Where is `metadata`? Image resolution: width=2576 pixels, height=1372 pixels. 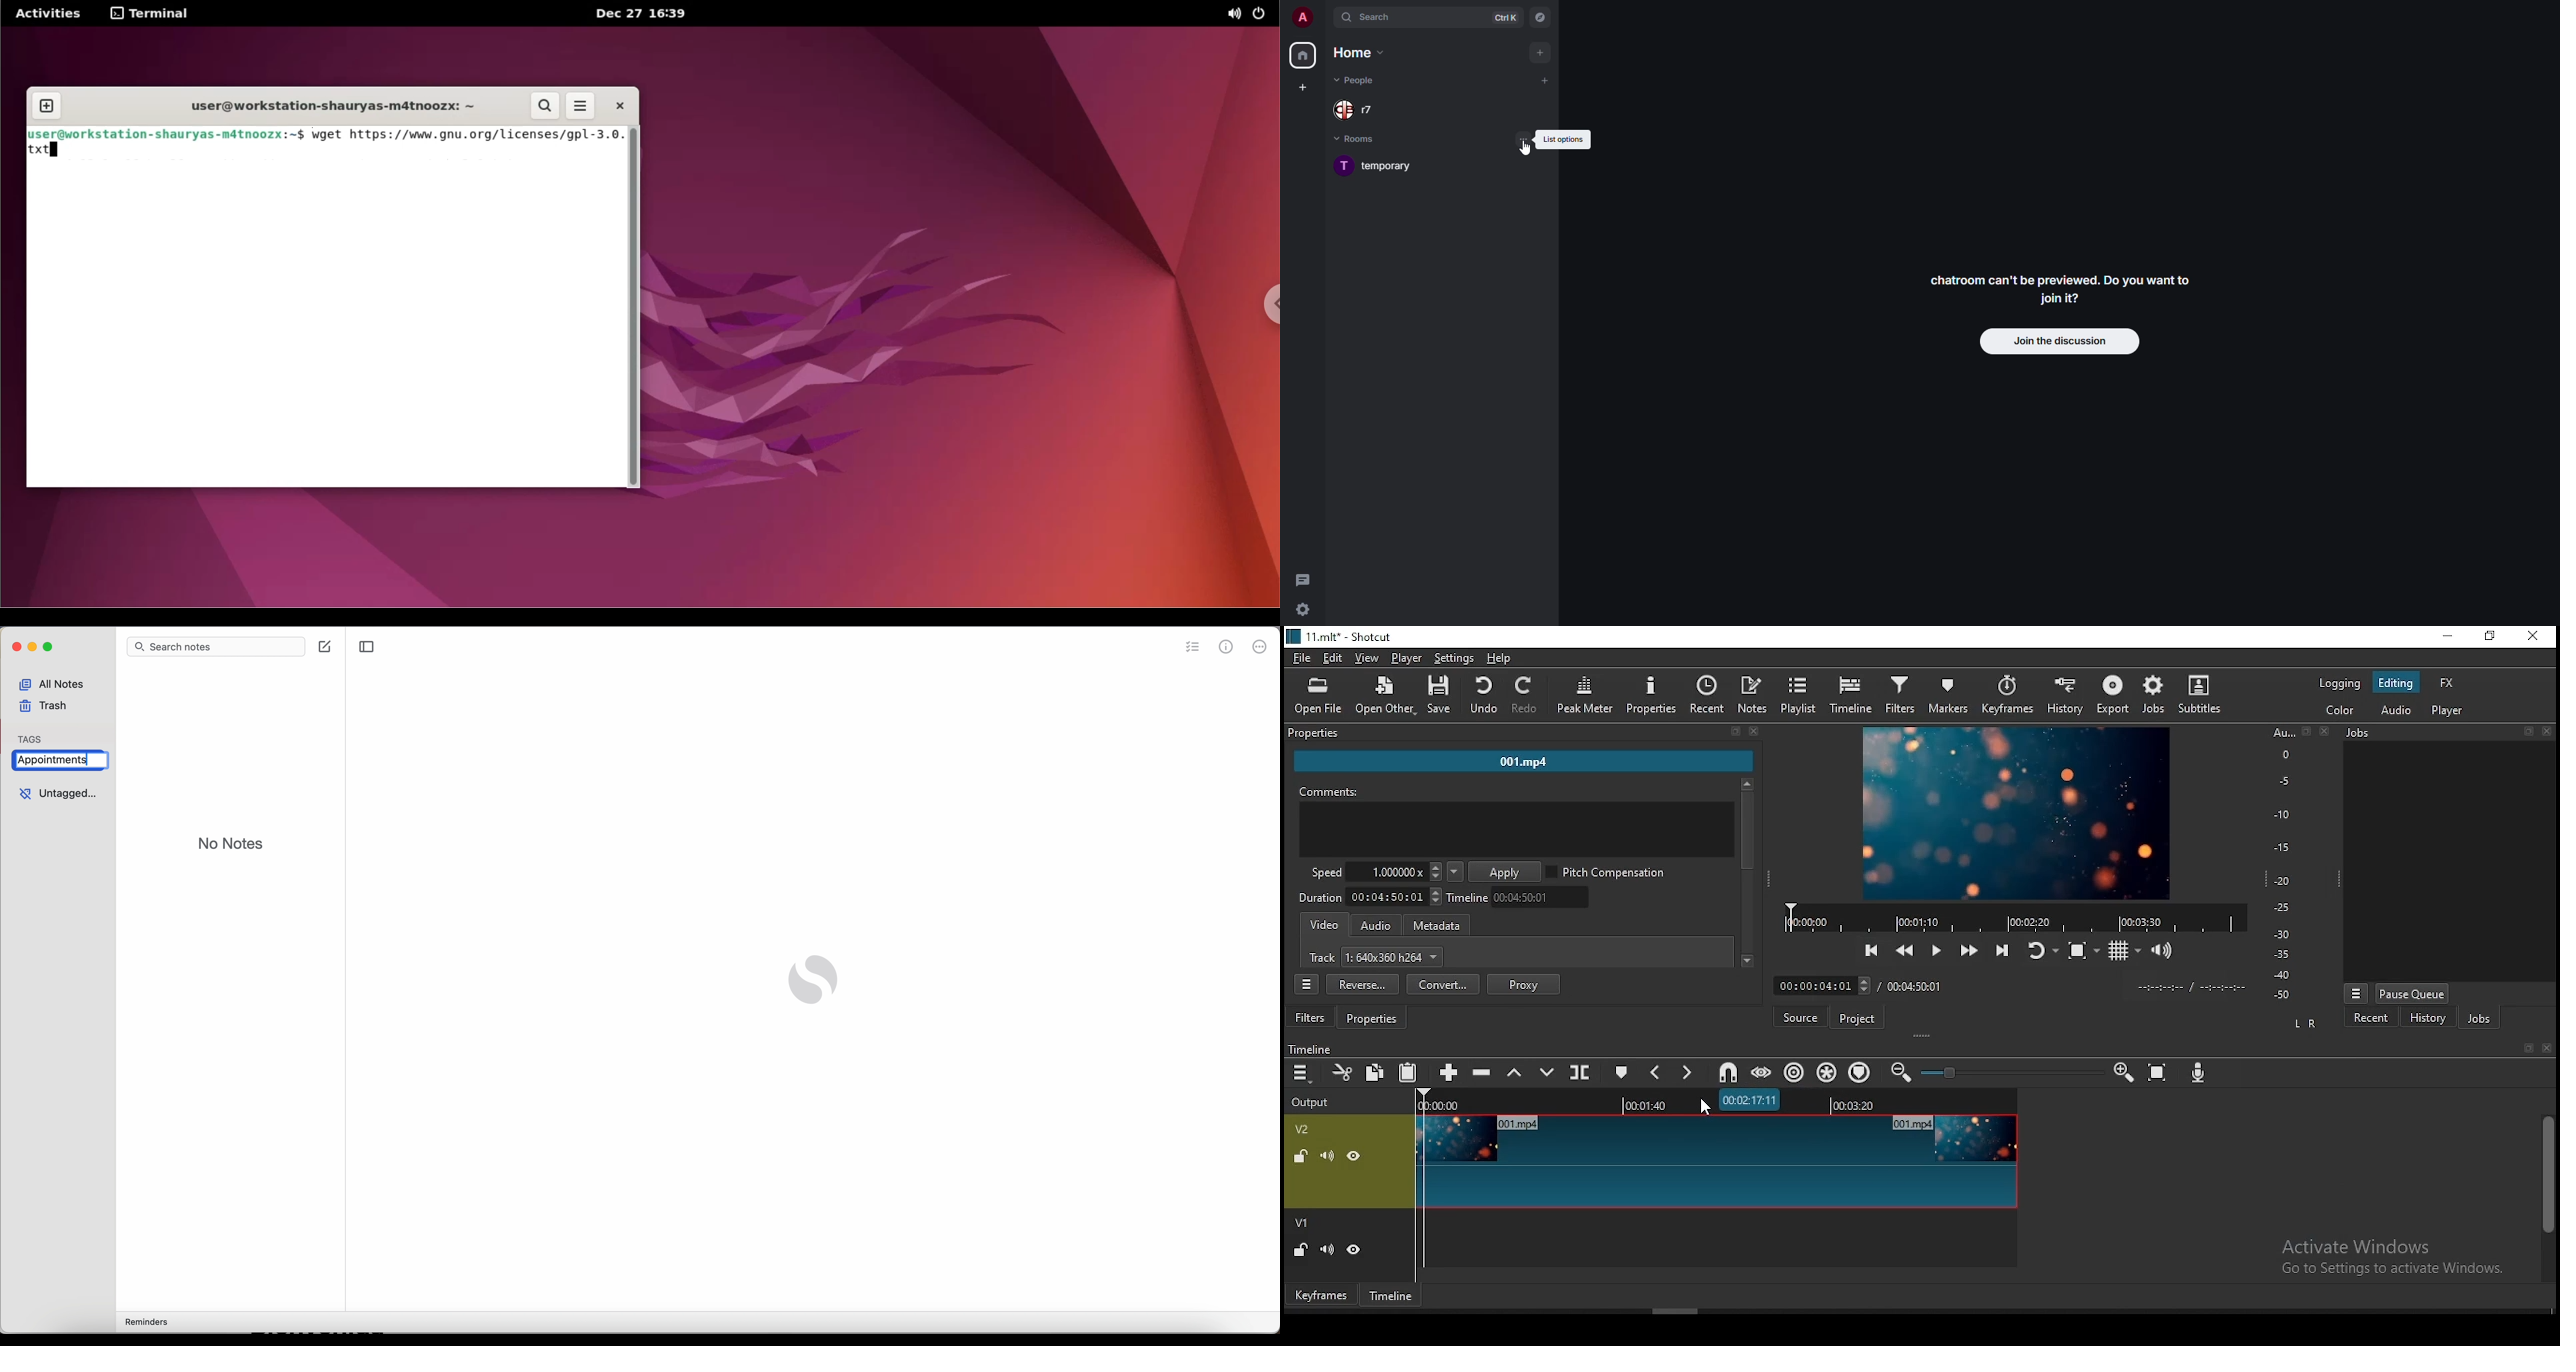
metadata is located at coordinates (1443, 926).